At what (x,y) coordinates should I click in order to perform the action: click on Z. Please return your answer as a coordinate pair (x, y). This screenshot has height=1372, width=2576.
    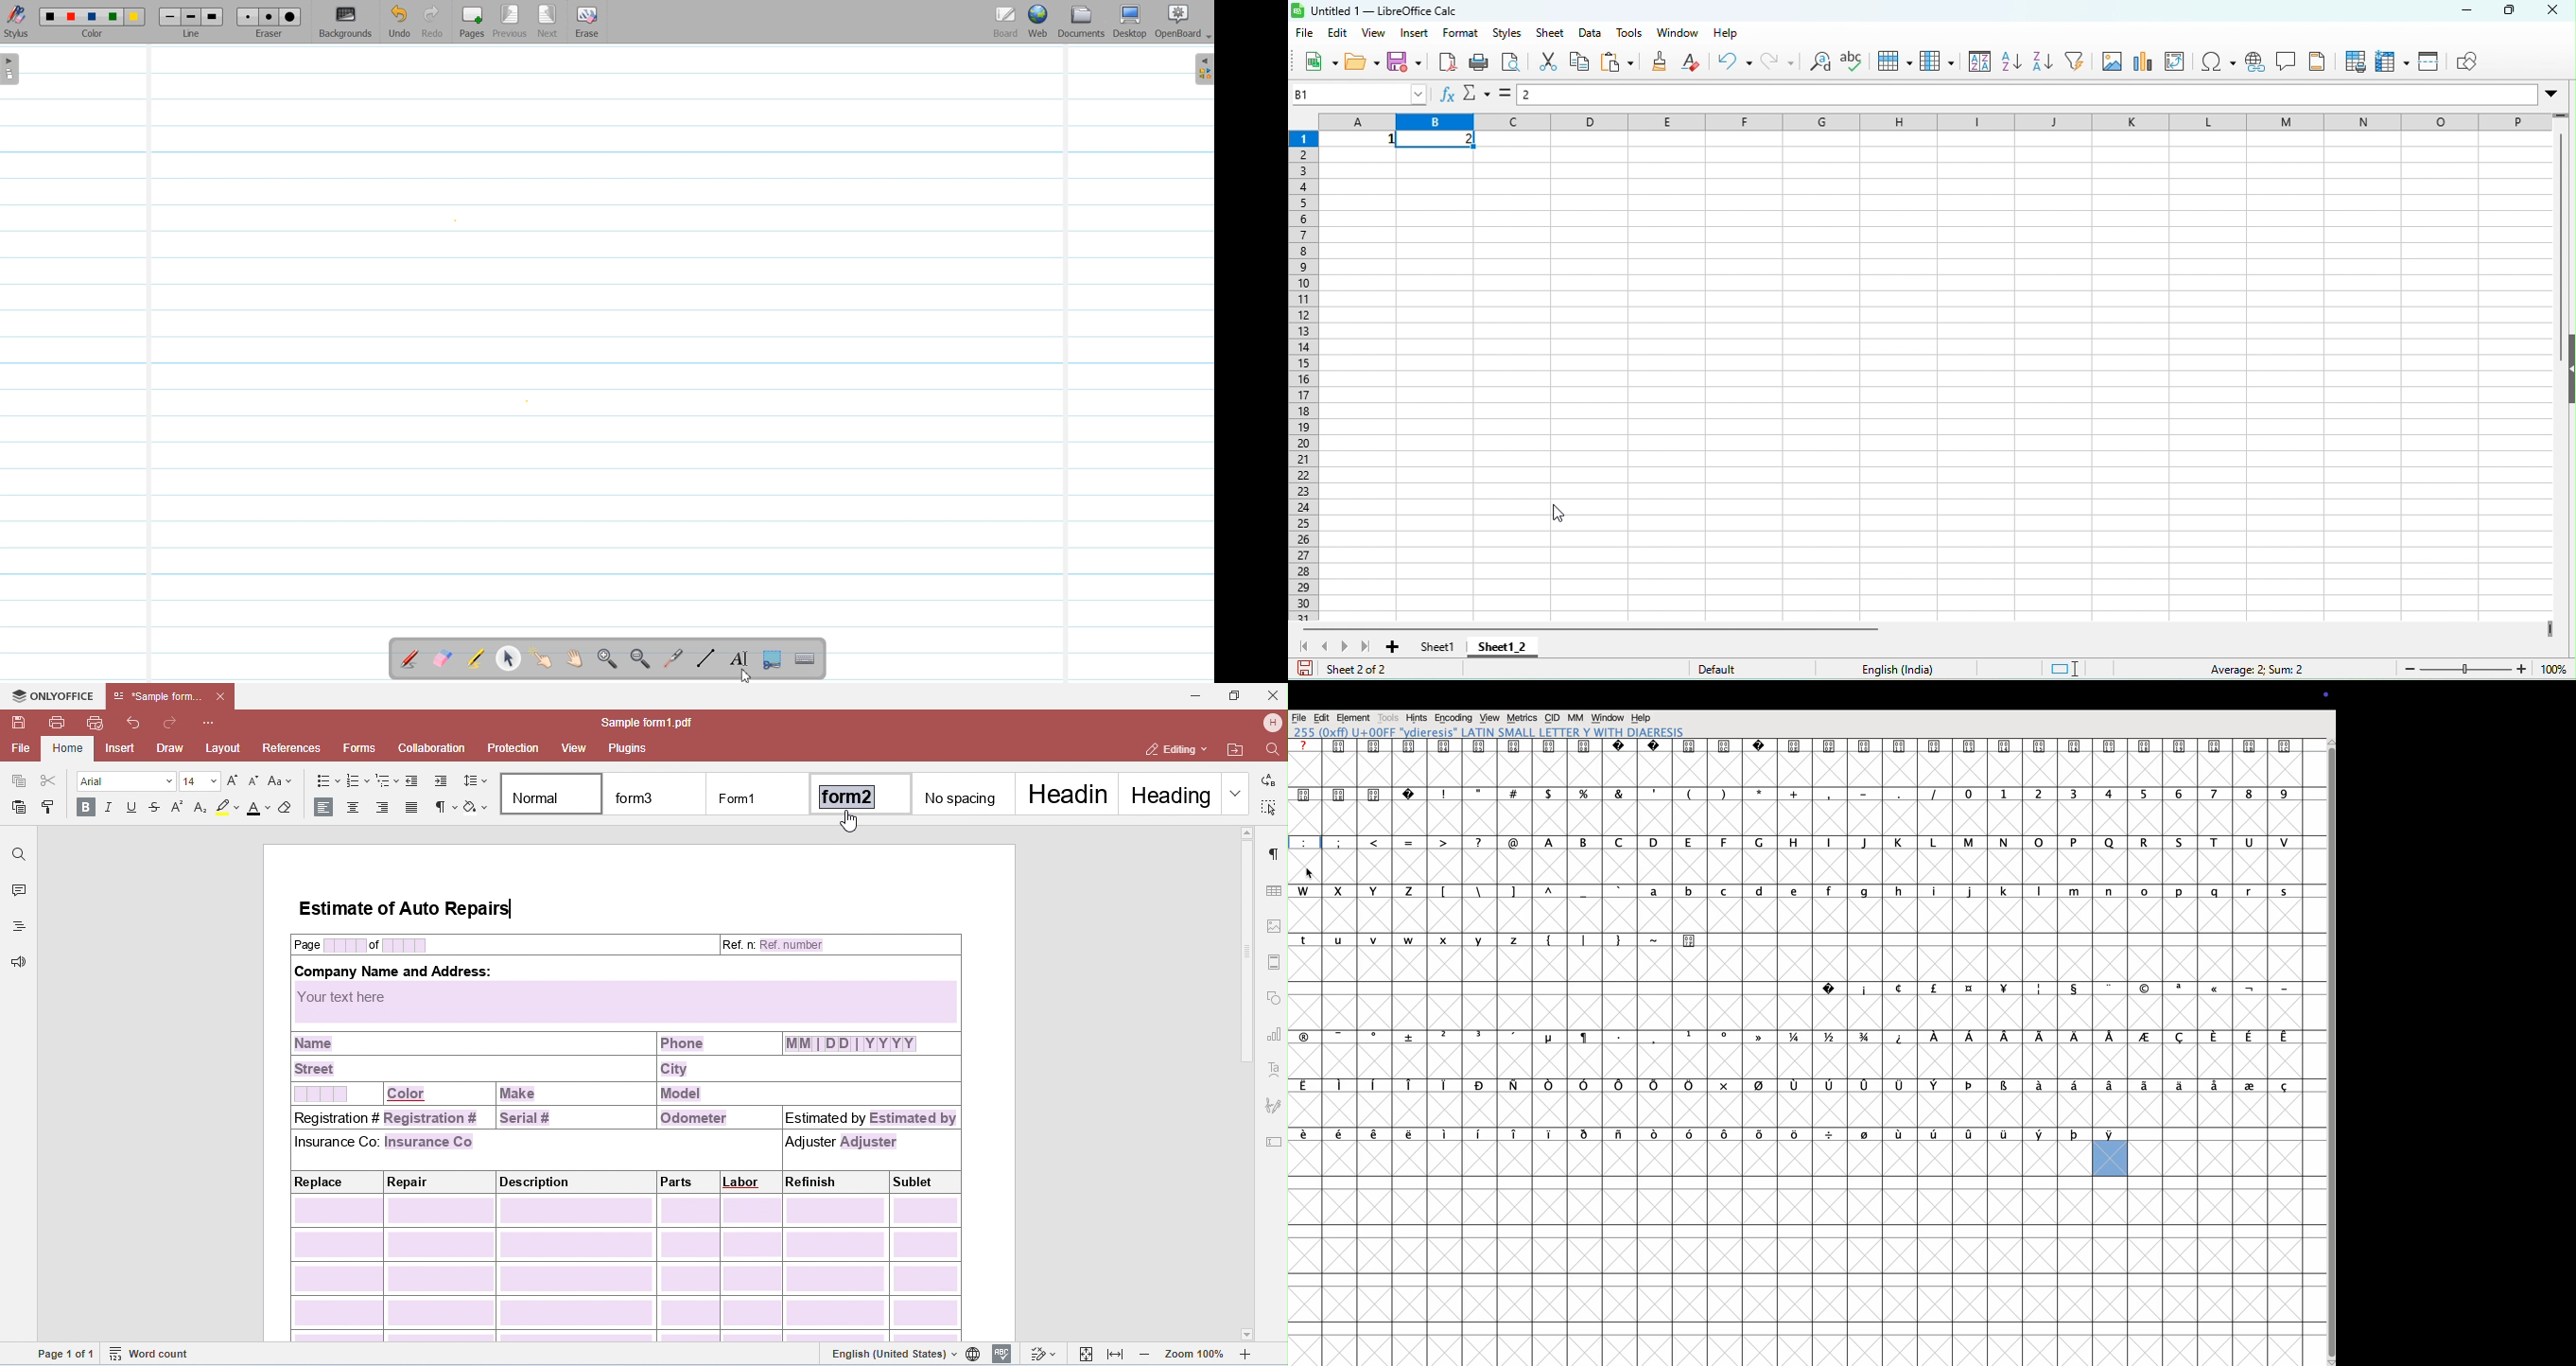
    Looking at the image, I should click on (1411, 906).